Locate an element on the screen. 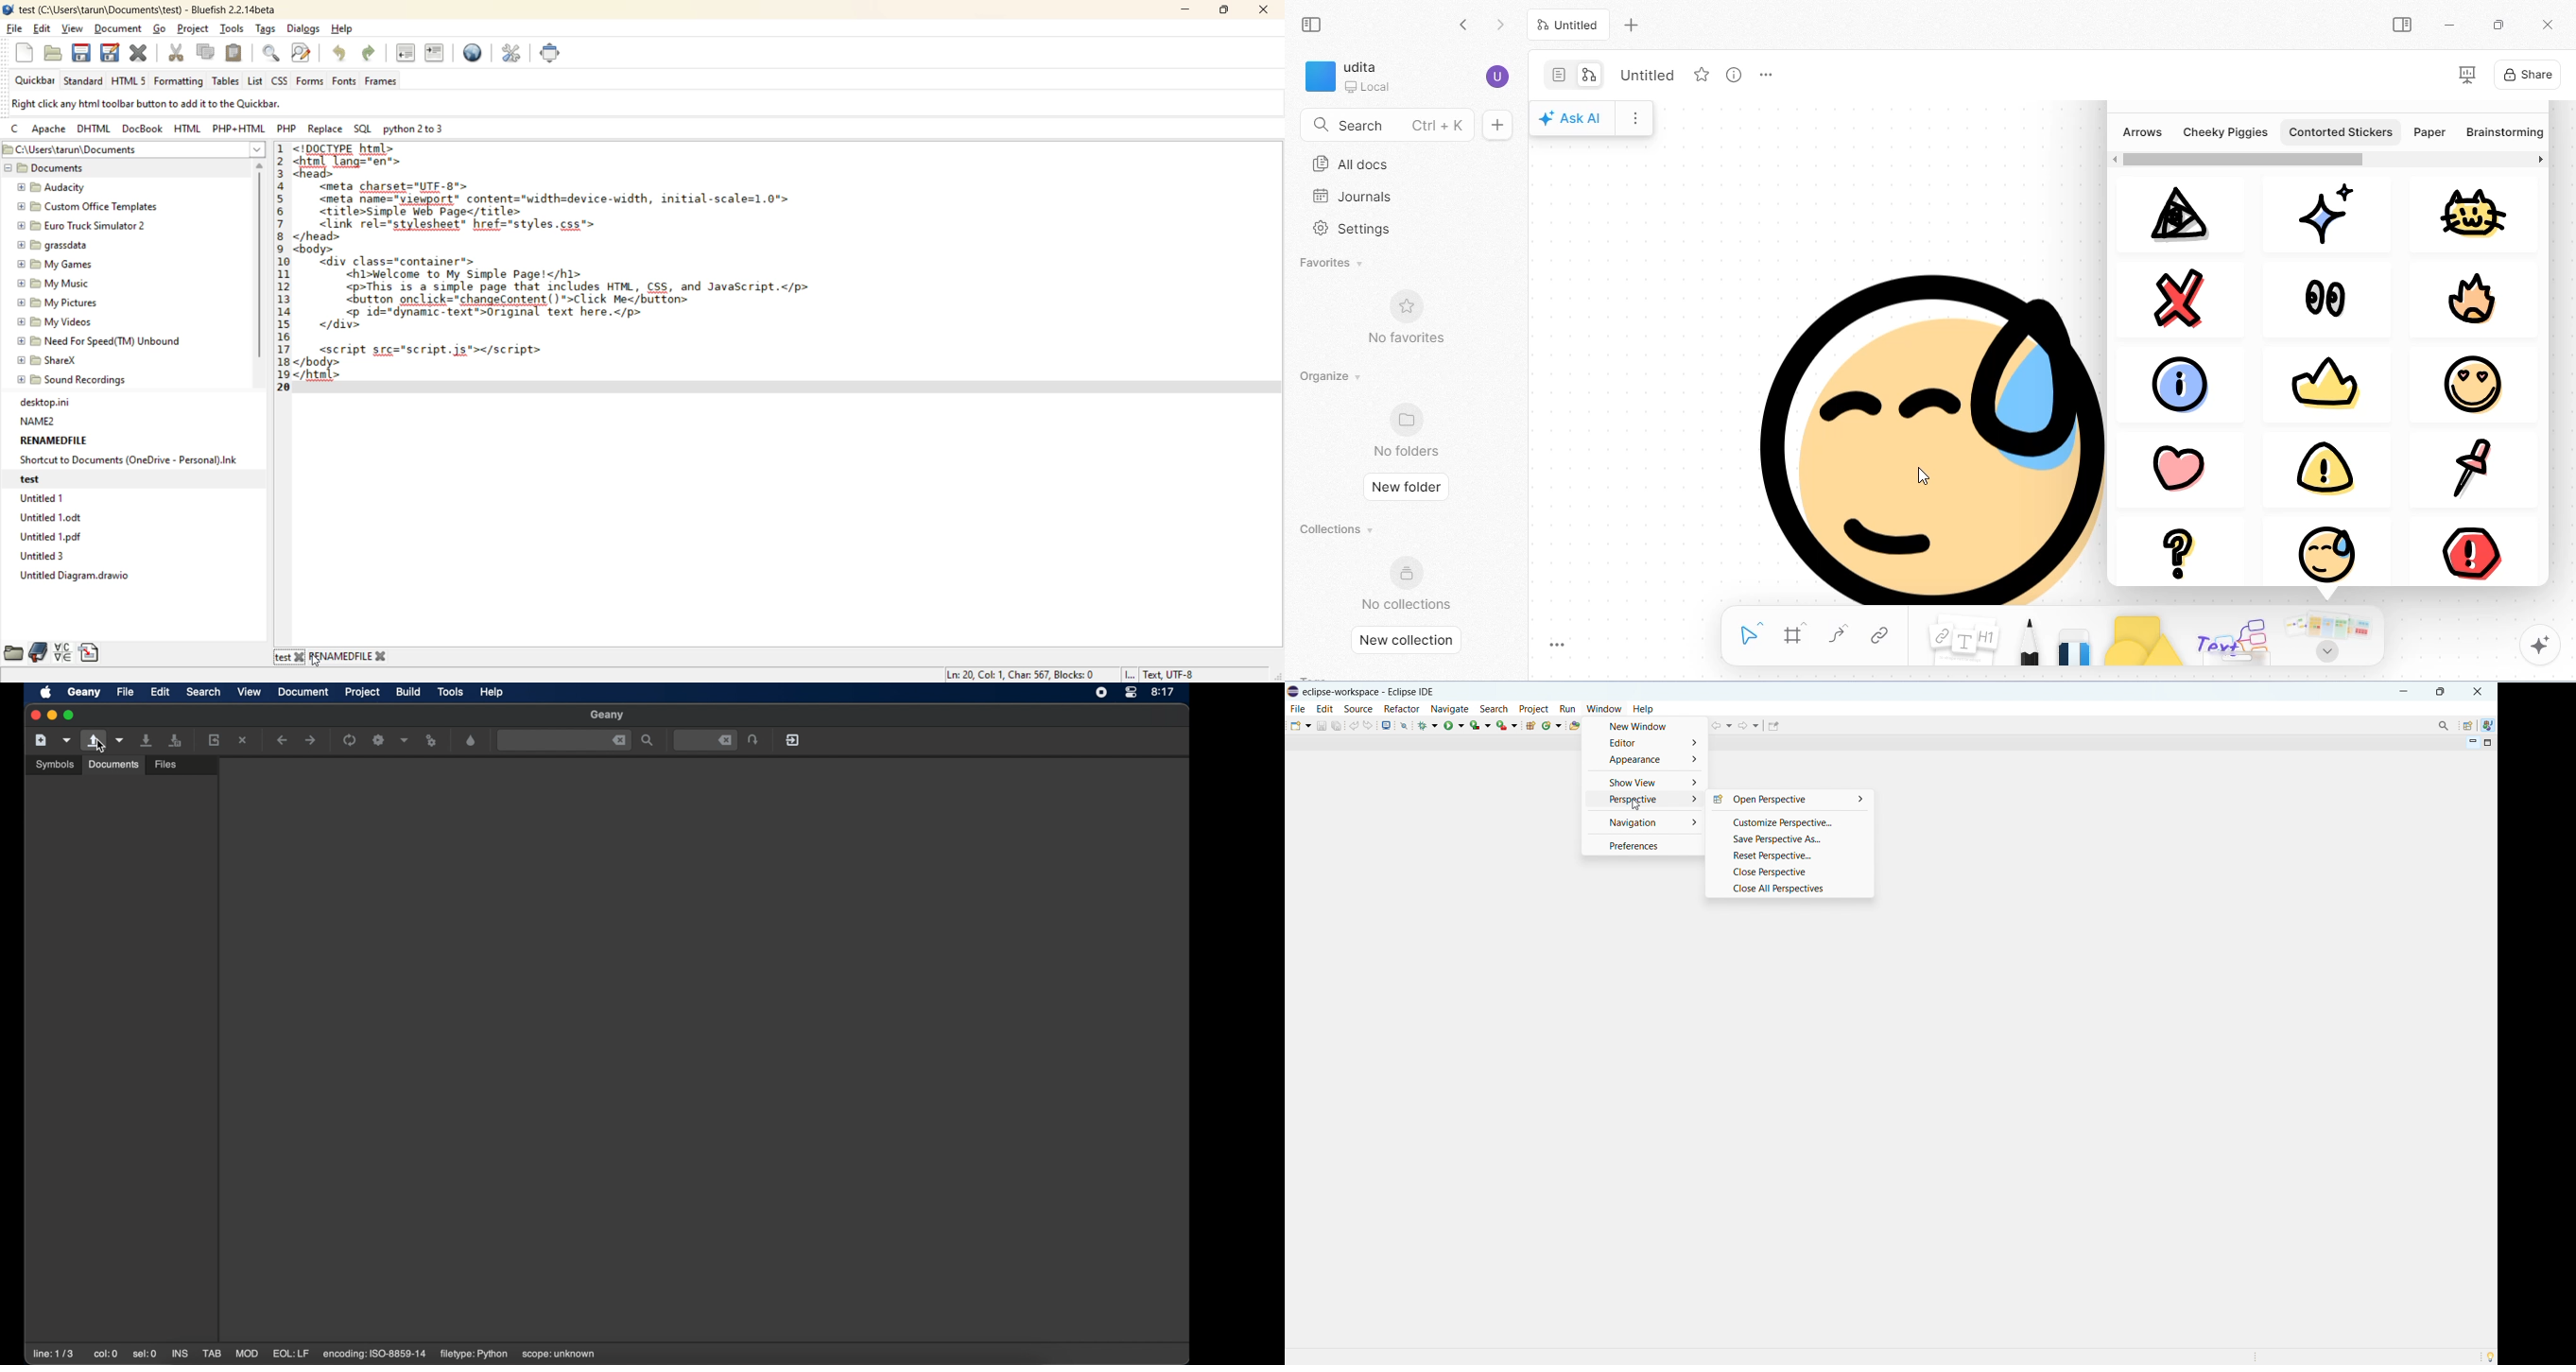  info is located at coordinates (2187, 382).